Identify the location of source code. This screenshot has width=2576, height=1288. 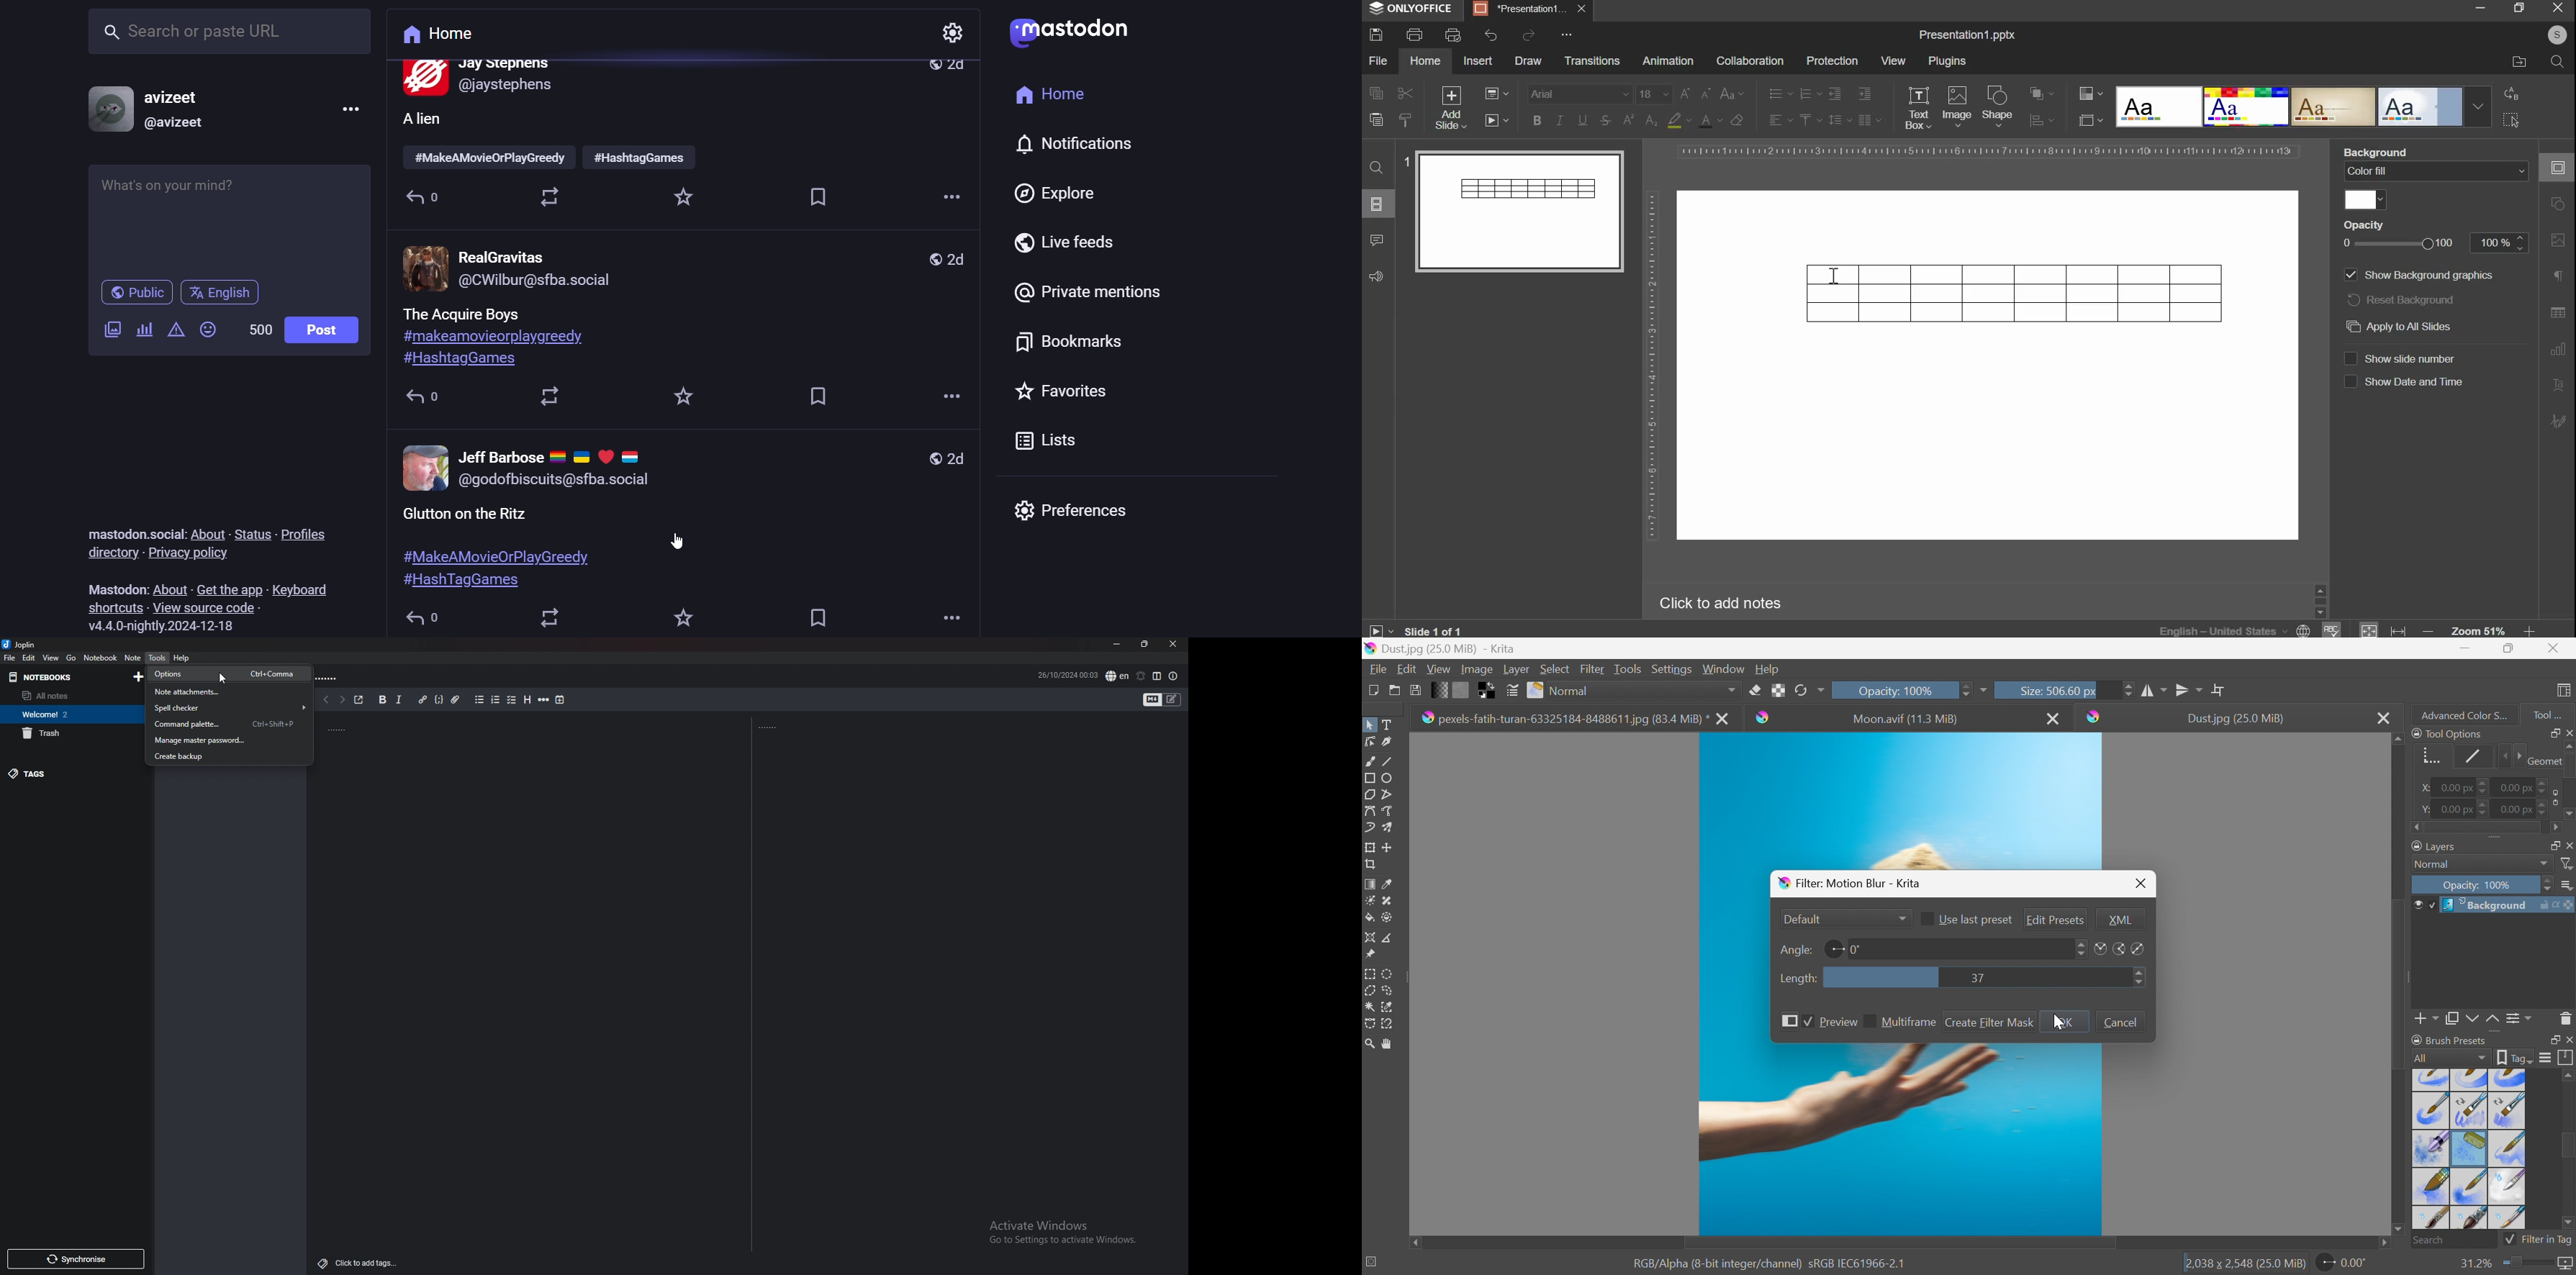
(210, 608).